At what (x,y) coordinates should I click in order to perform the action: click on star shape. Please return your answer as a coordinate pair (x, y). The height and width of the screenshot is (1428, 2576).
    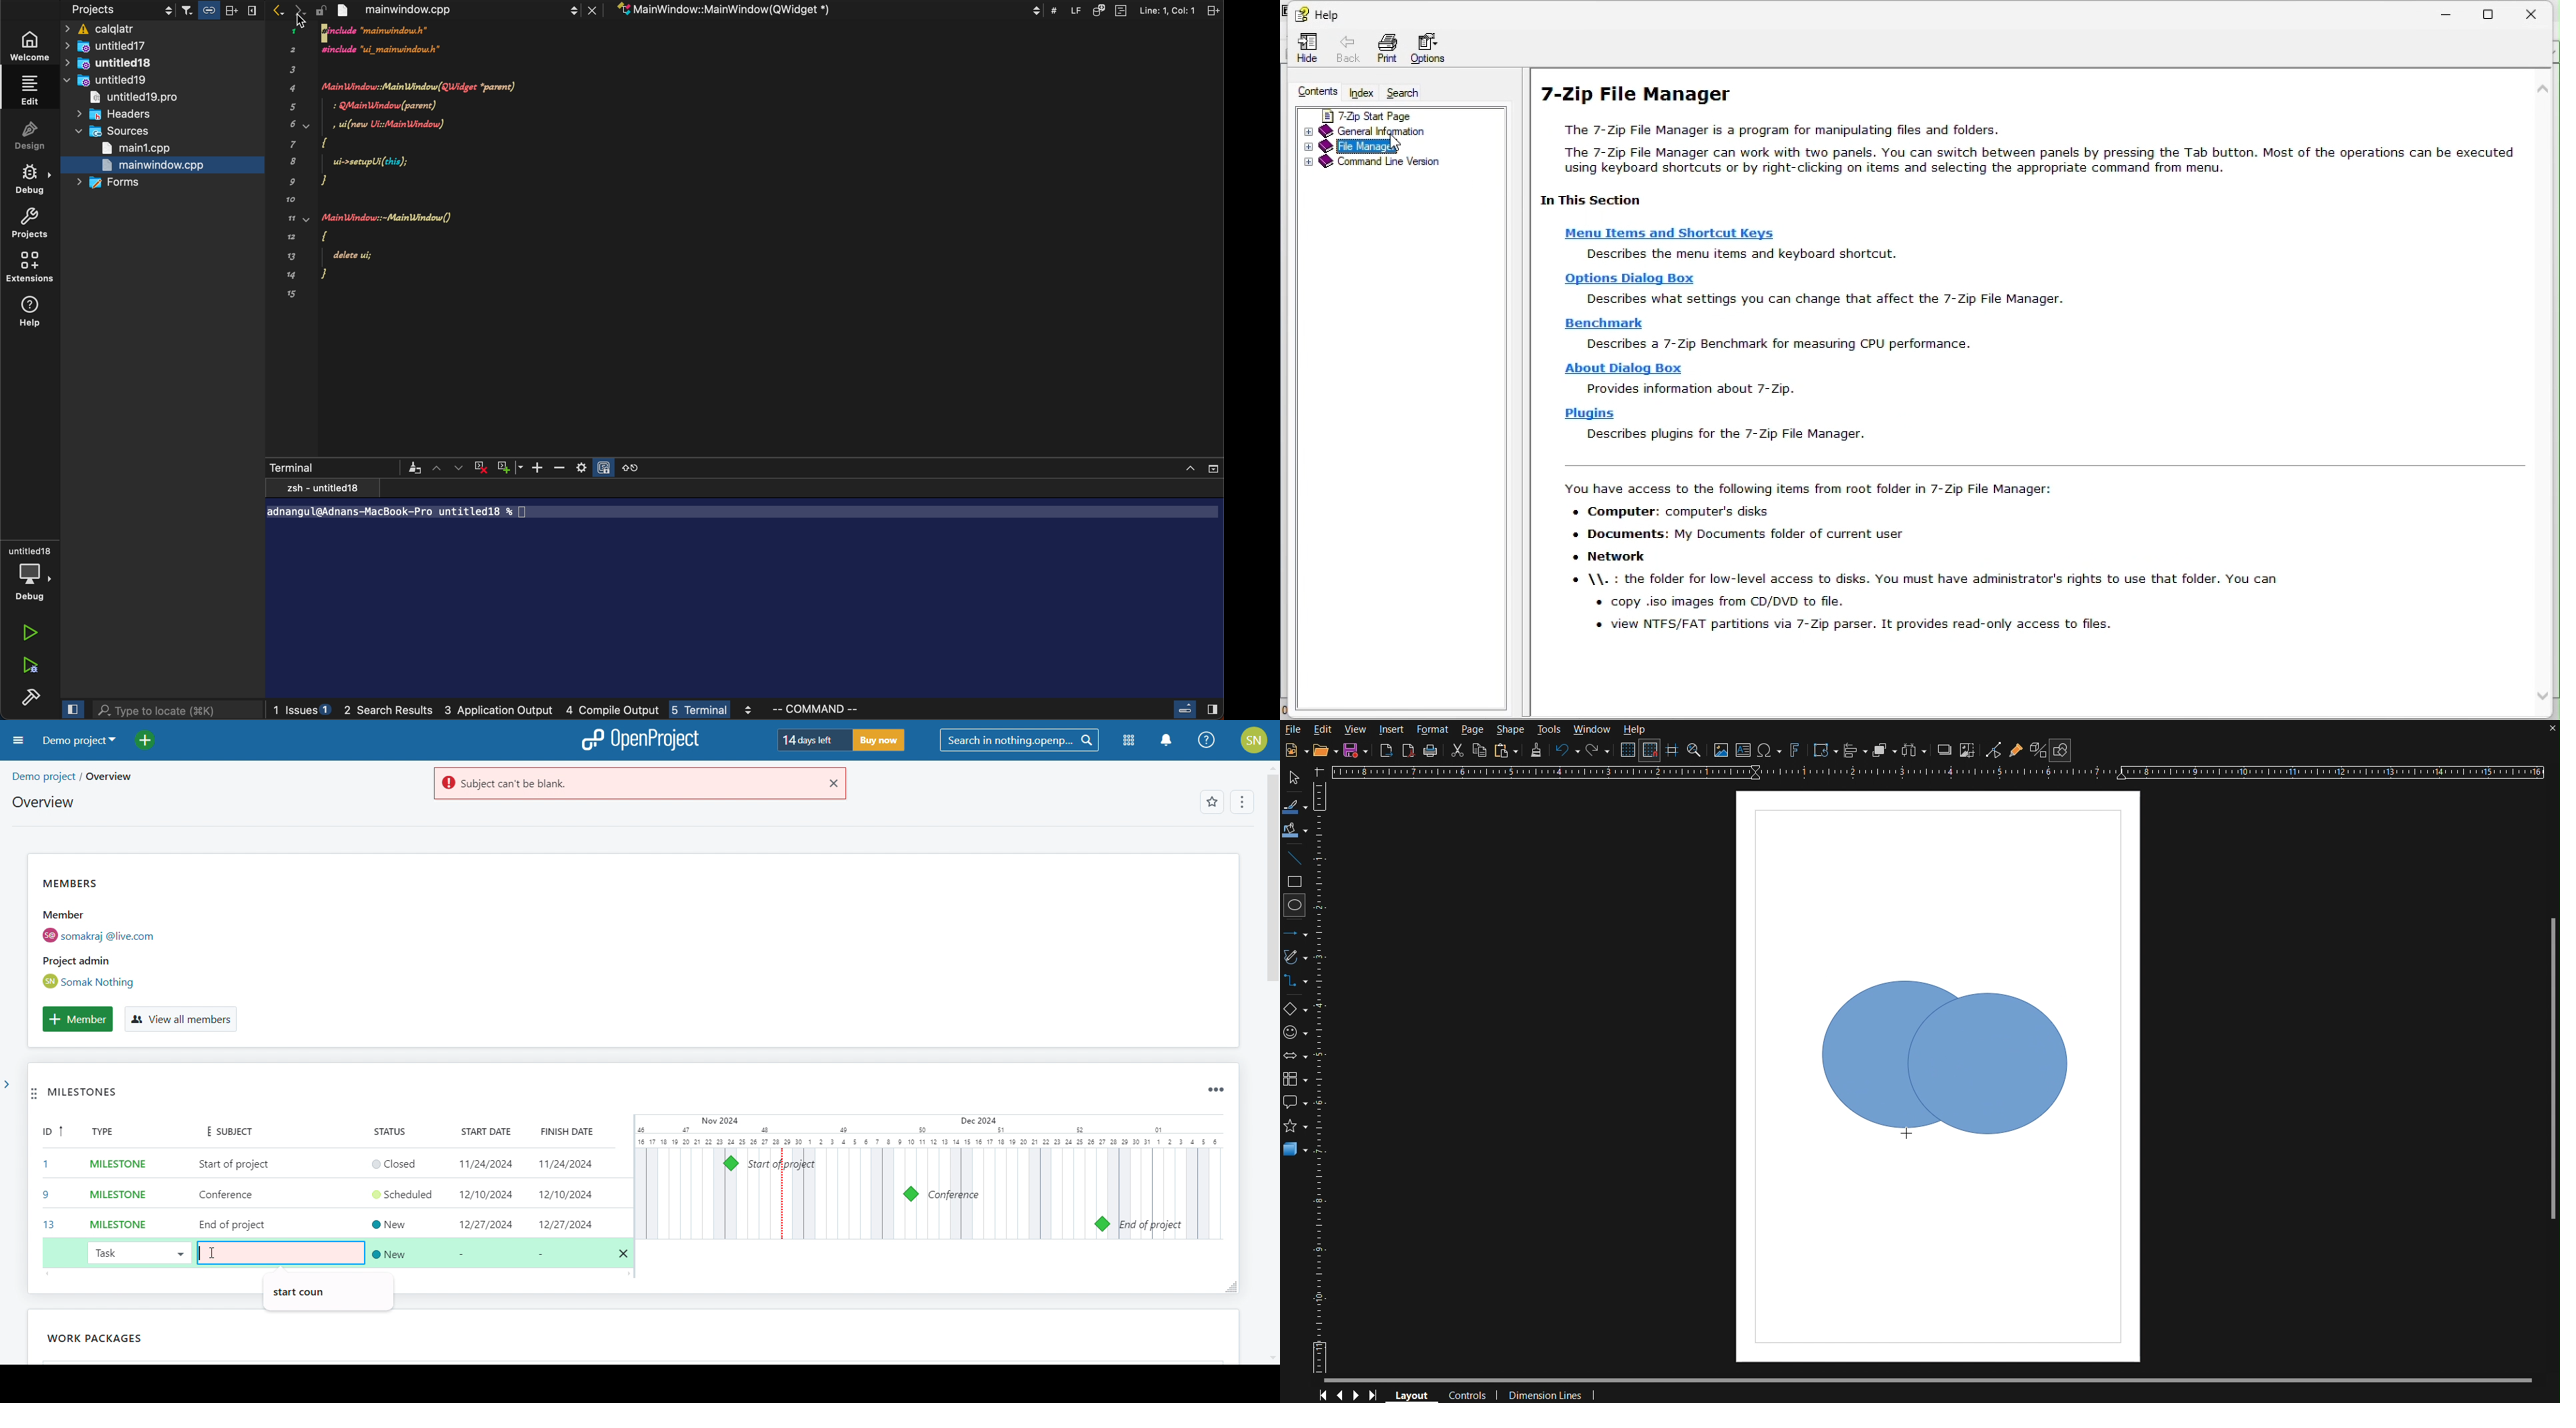
    Looking at the image, I should click on (1297, 1125).